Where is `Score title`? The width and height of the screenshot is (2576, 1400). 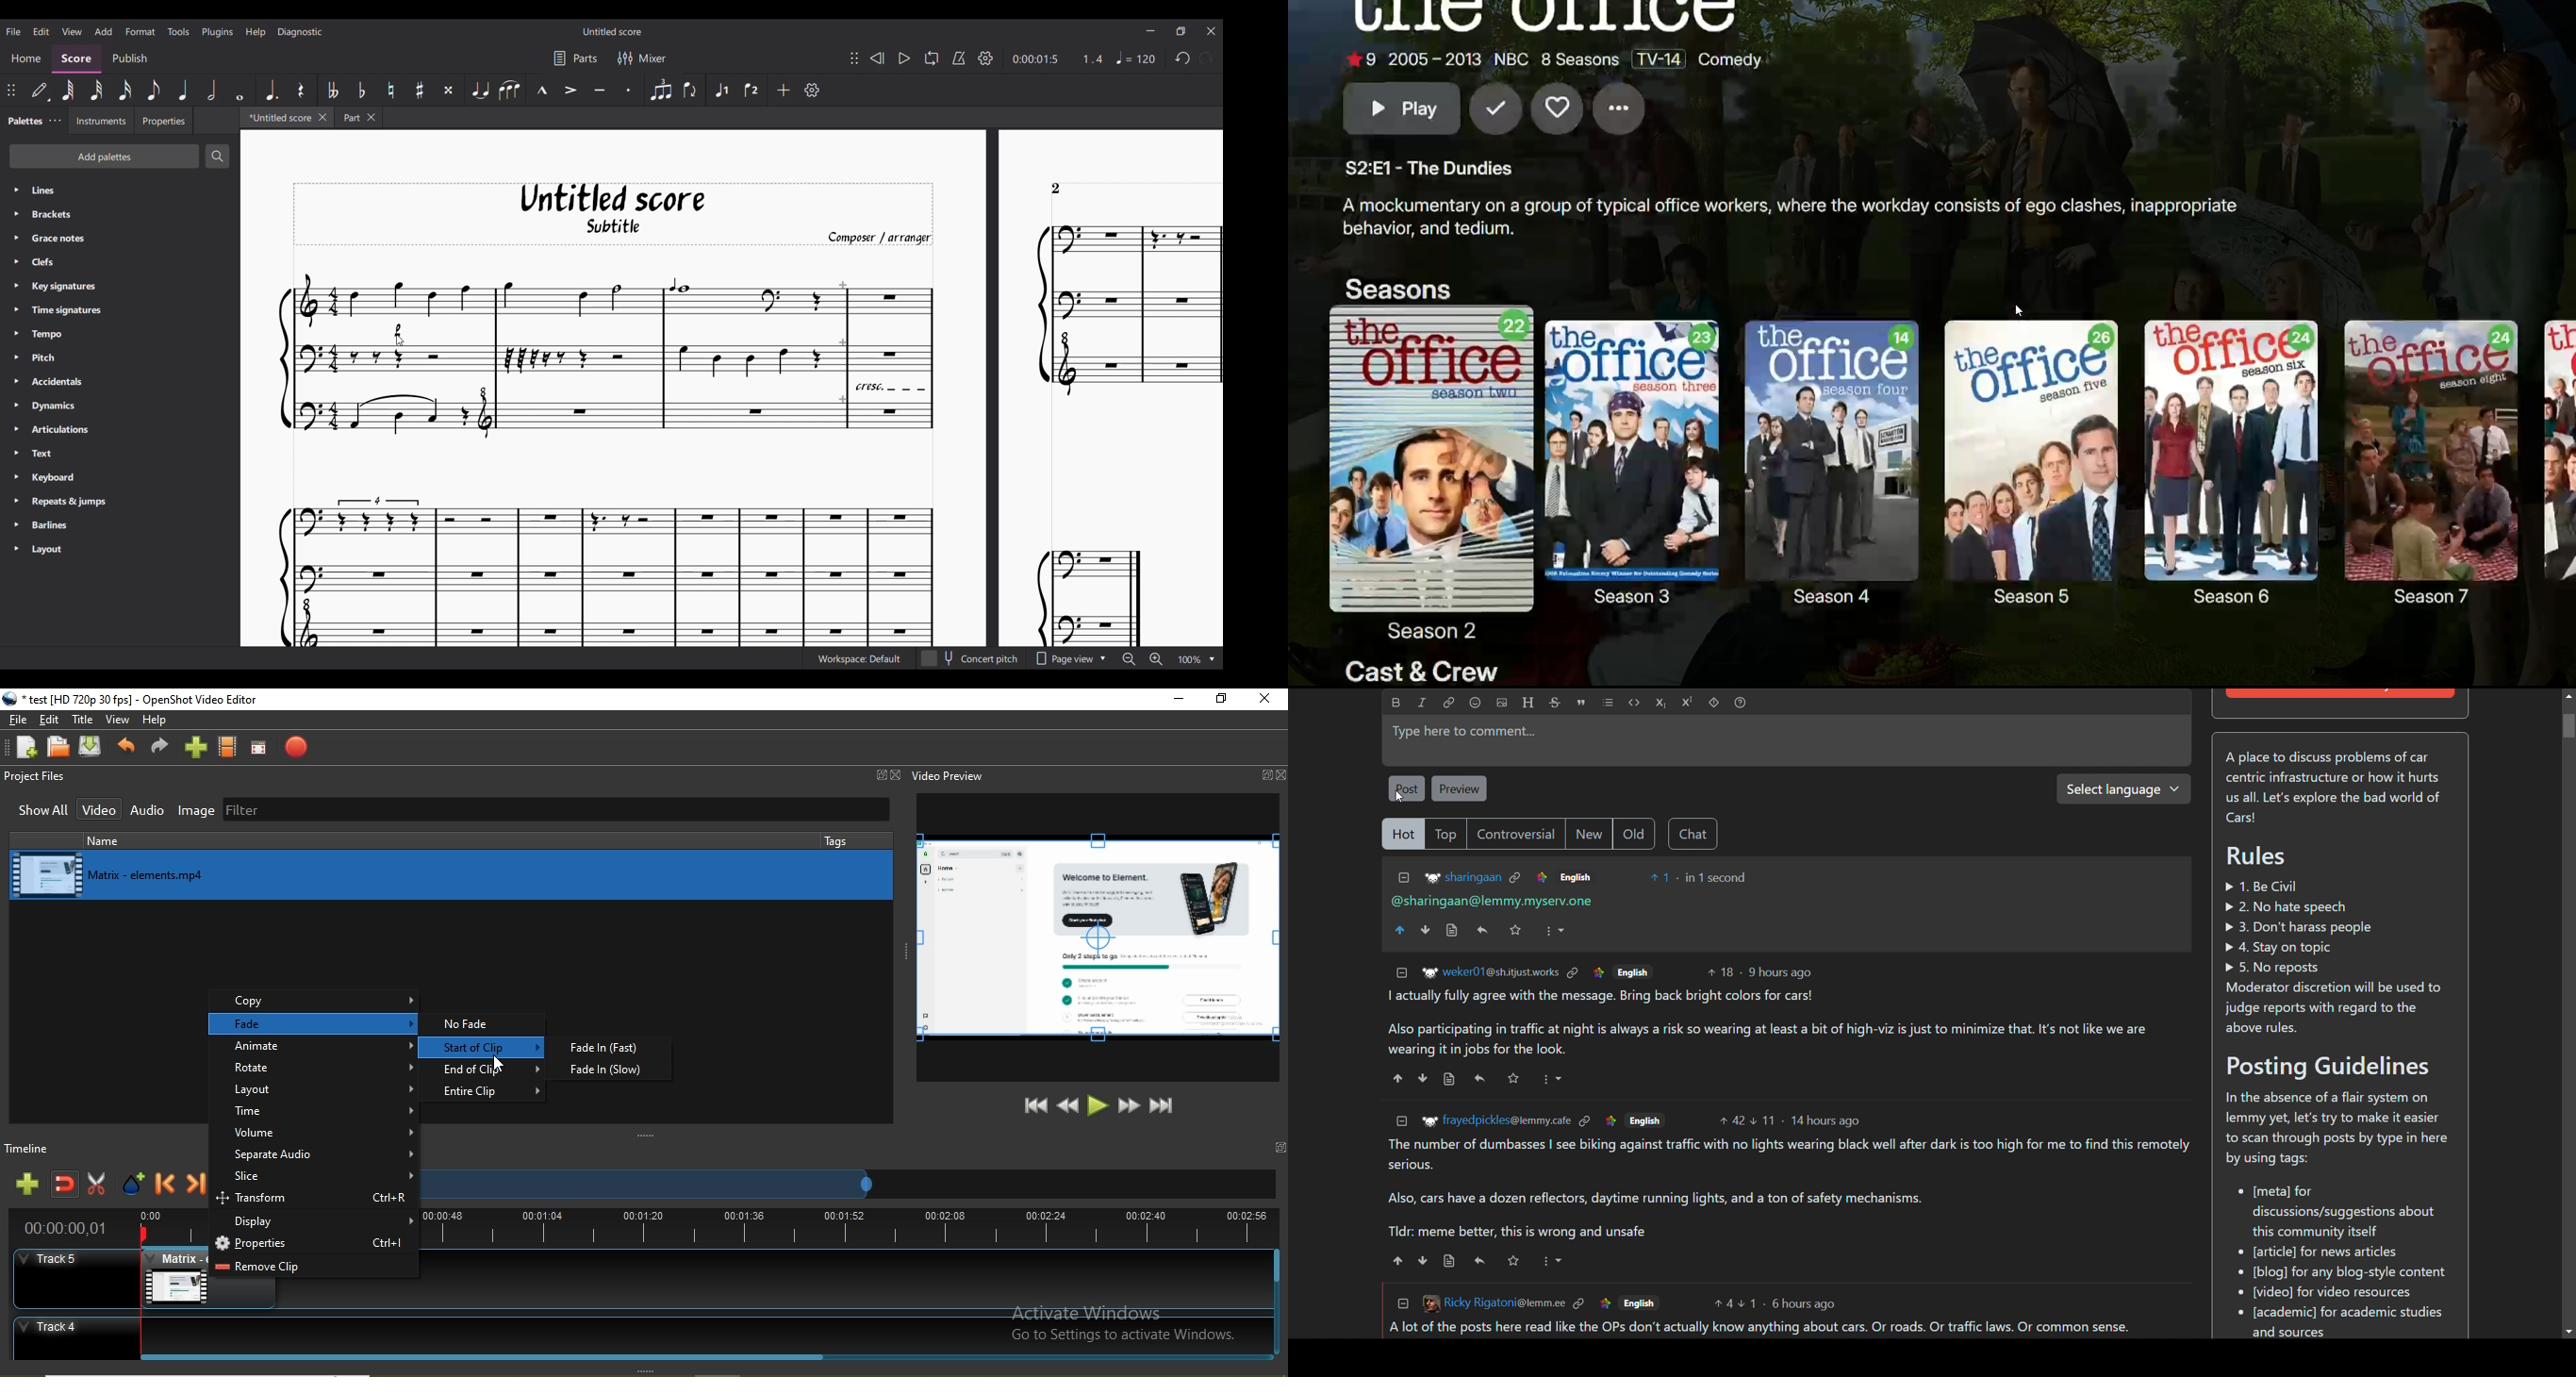
Score title is located at coordinates (612, 31).